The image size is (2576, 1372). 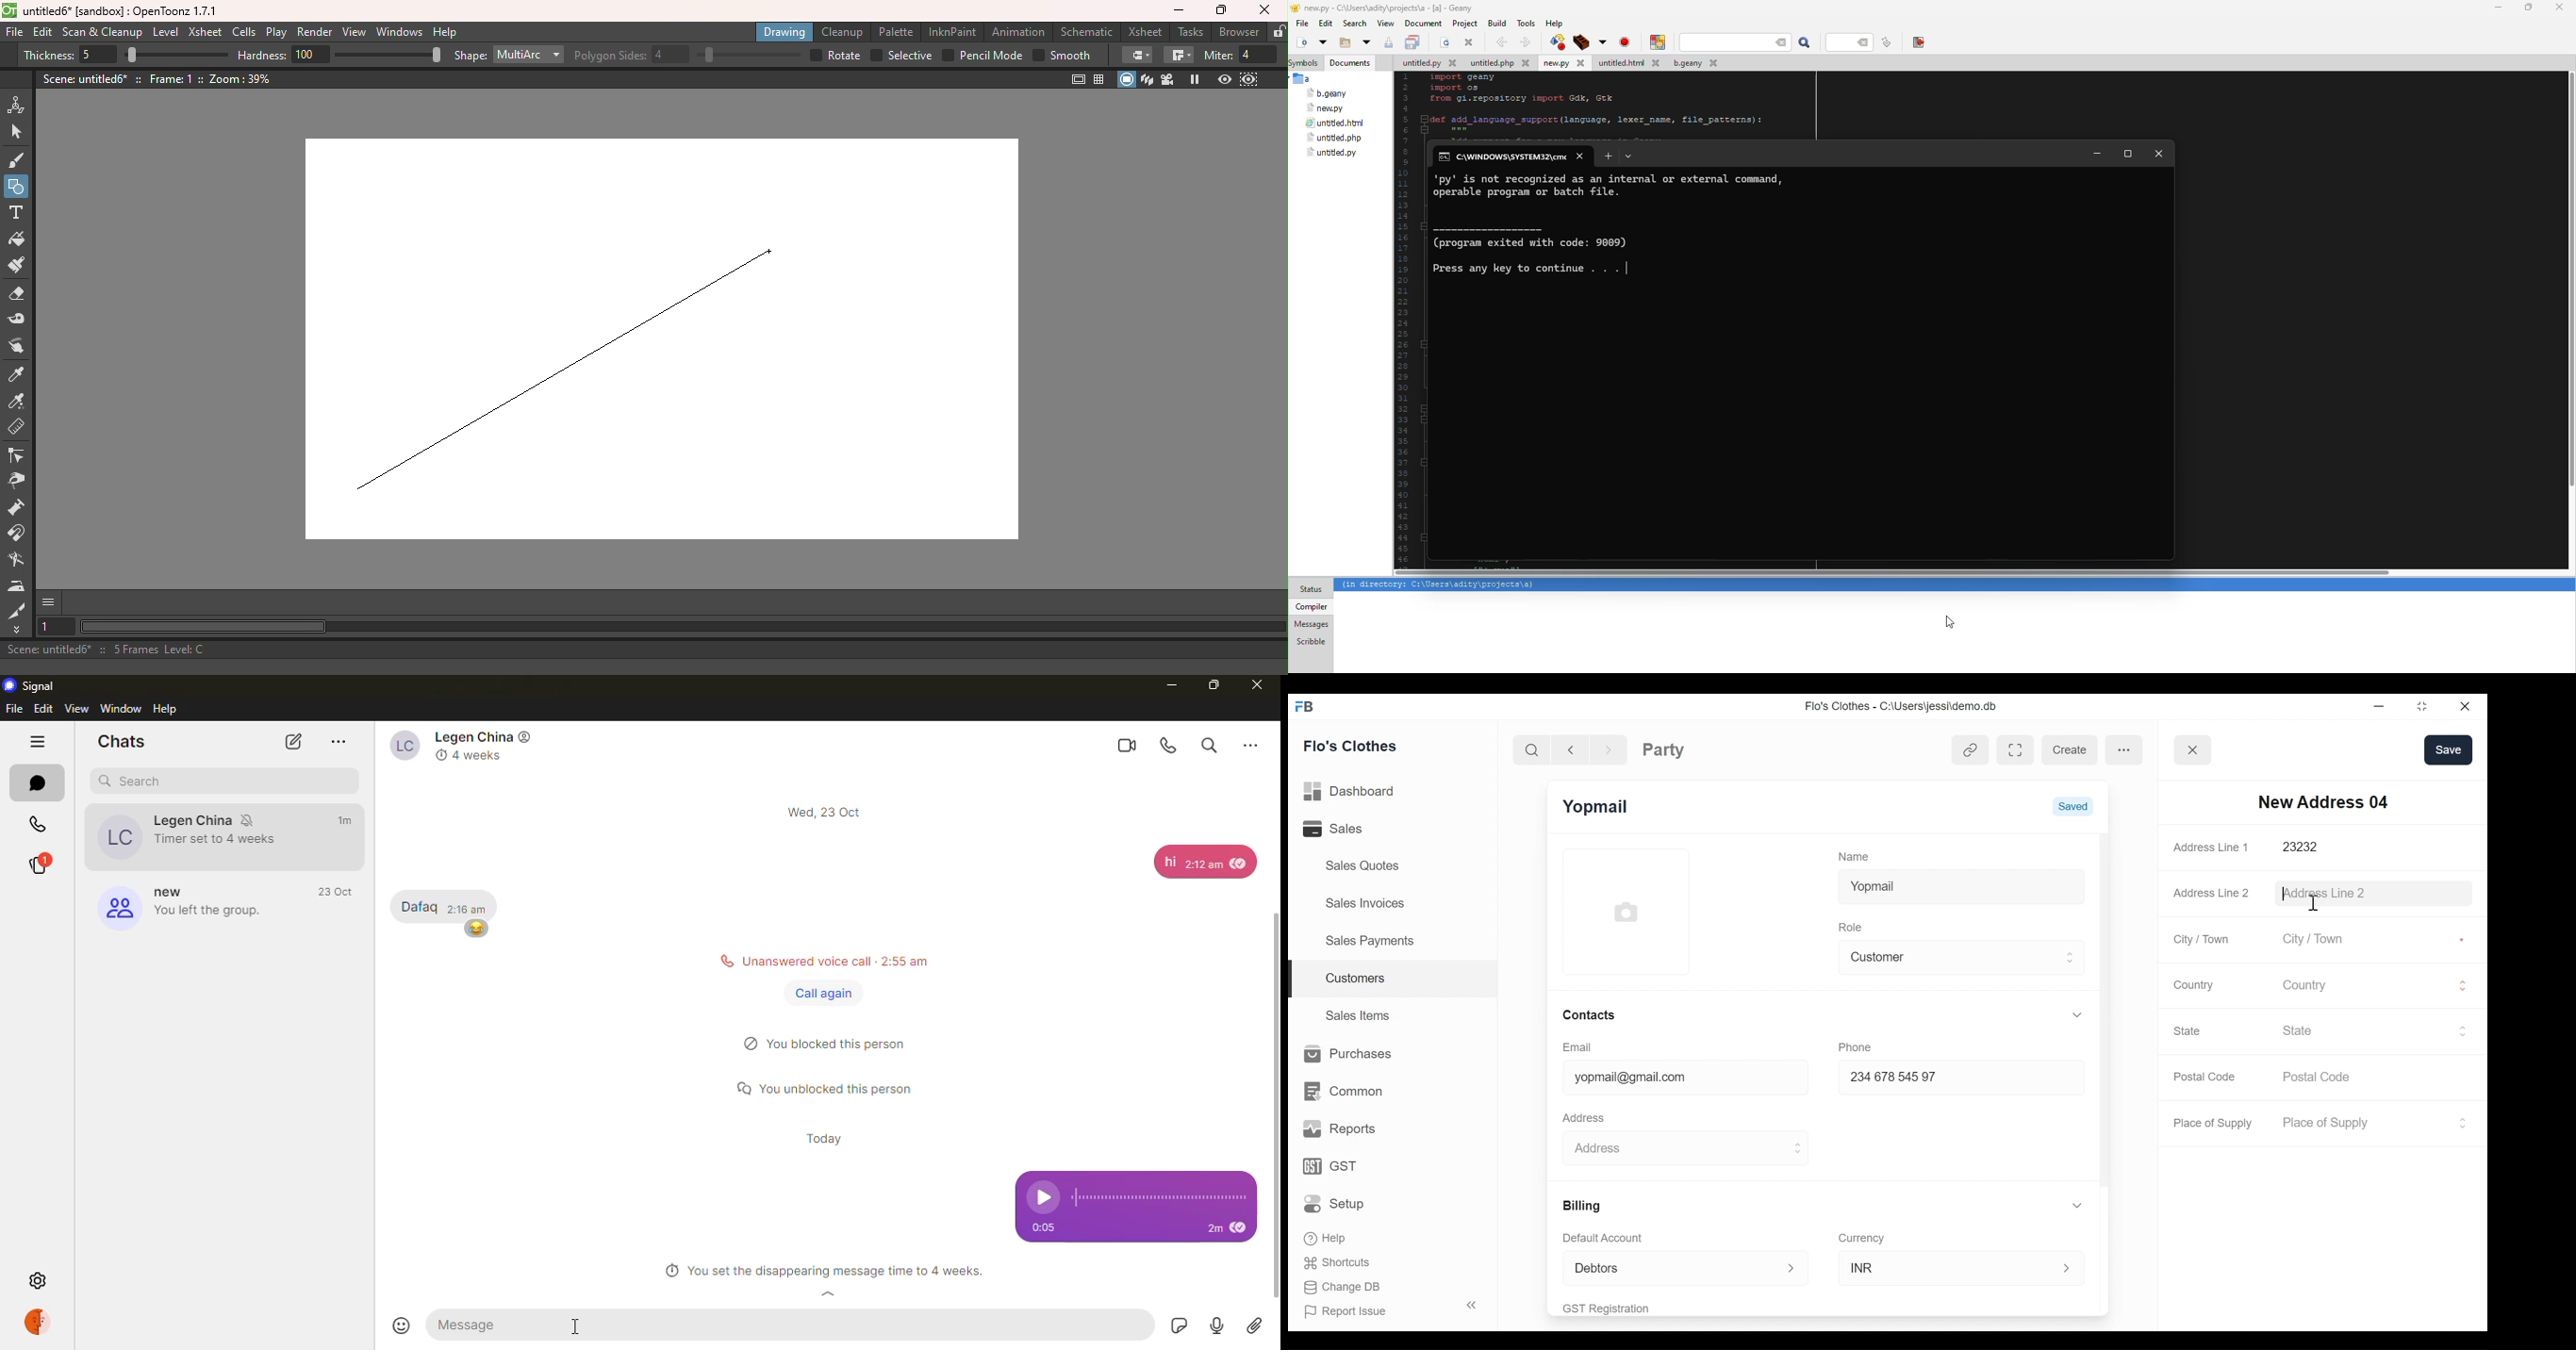 What do you see at coordinates (1332, 1168) in the screenshot?
I see `GST` at bounding box center [1332, 1168].